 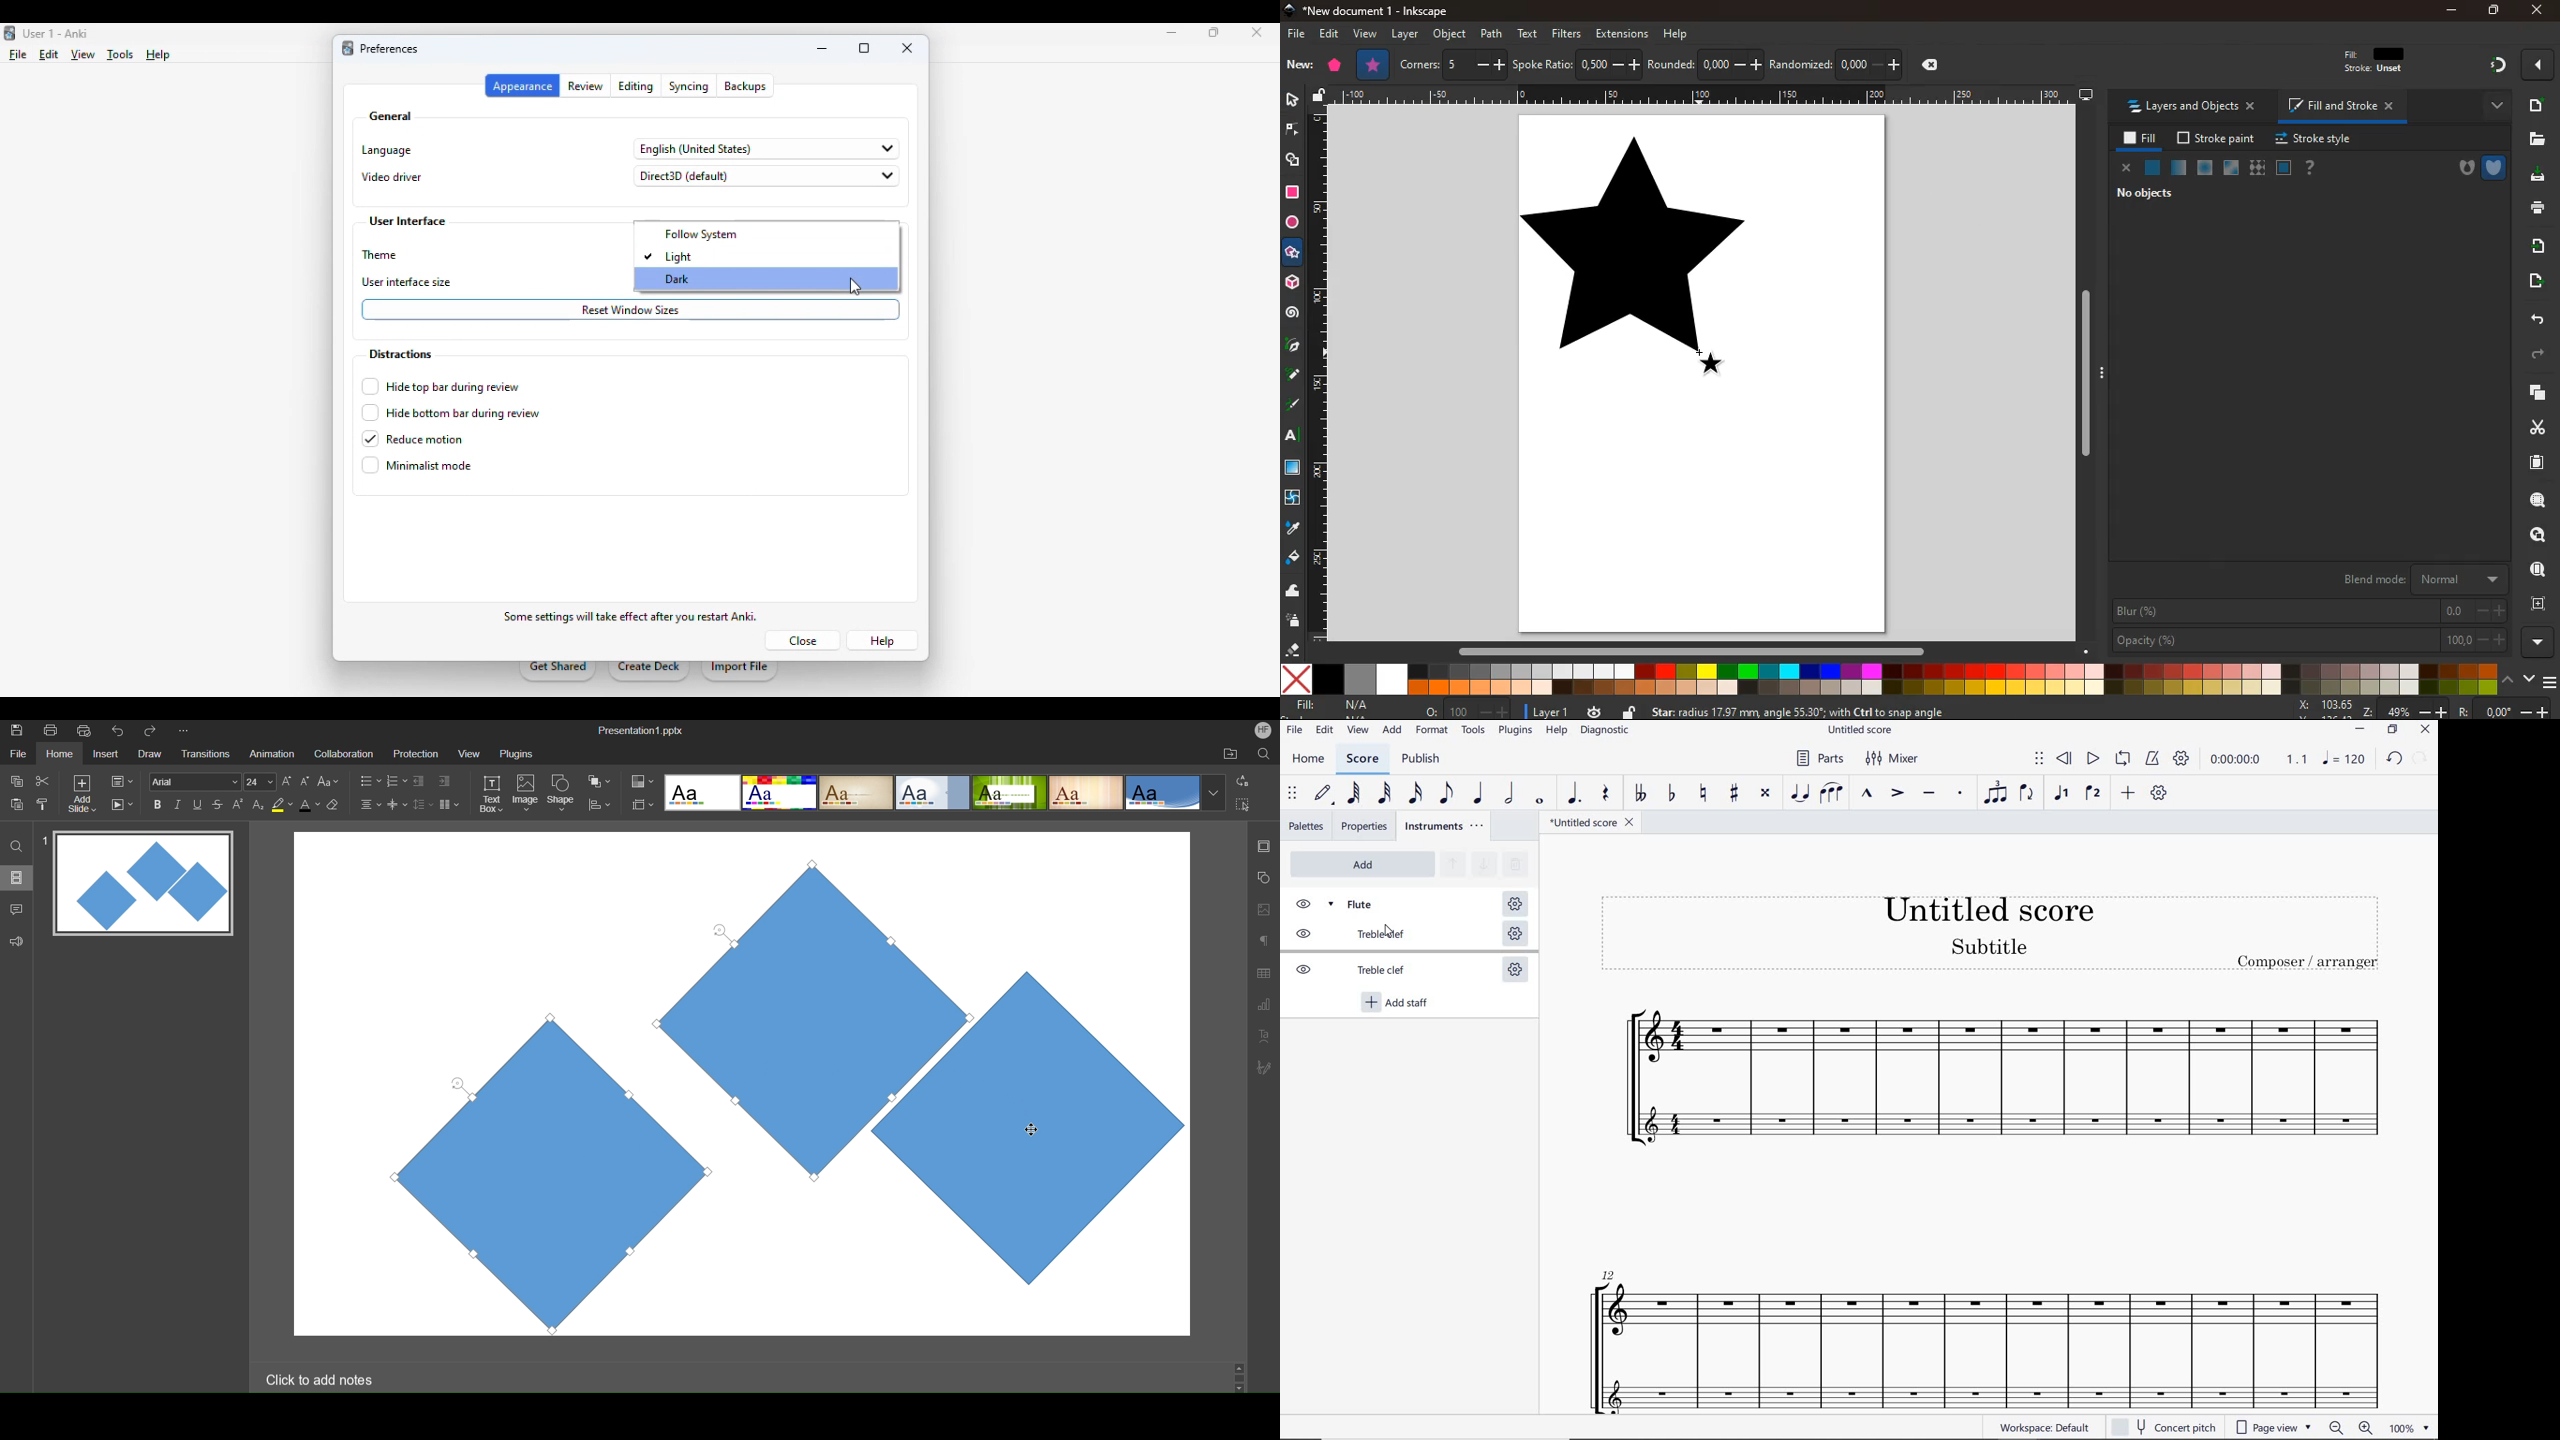 What do you see at coordinates (637, 86) in the screenshot?
I see `editing` at bounding box center [637, 86].